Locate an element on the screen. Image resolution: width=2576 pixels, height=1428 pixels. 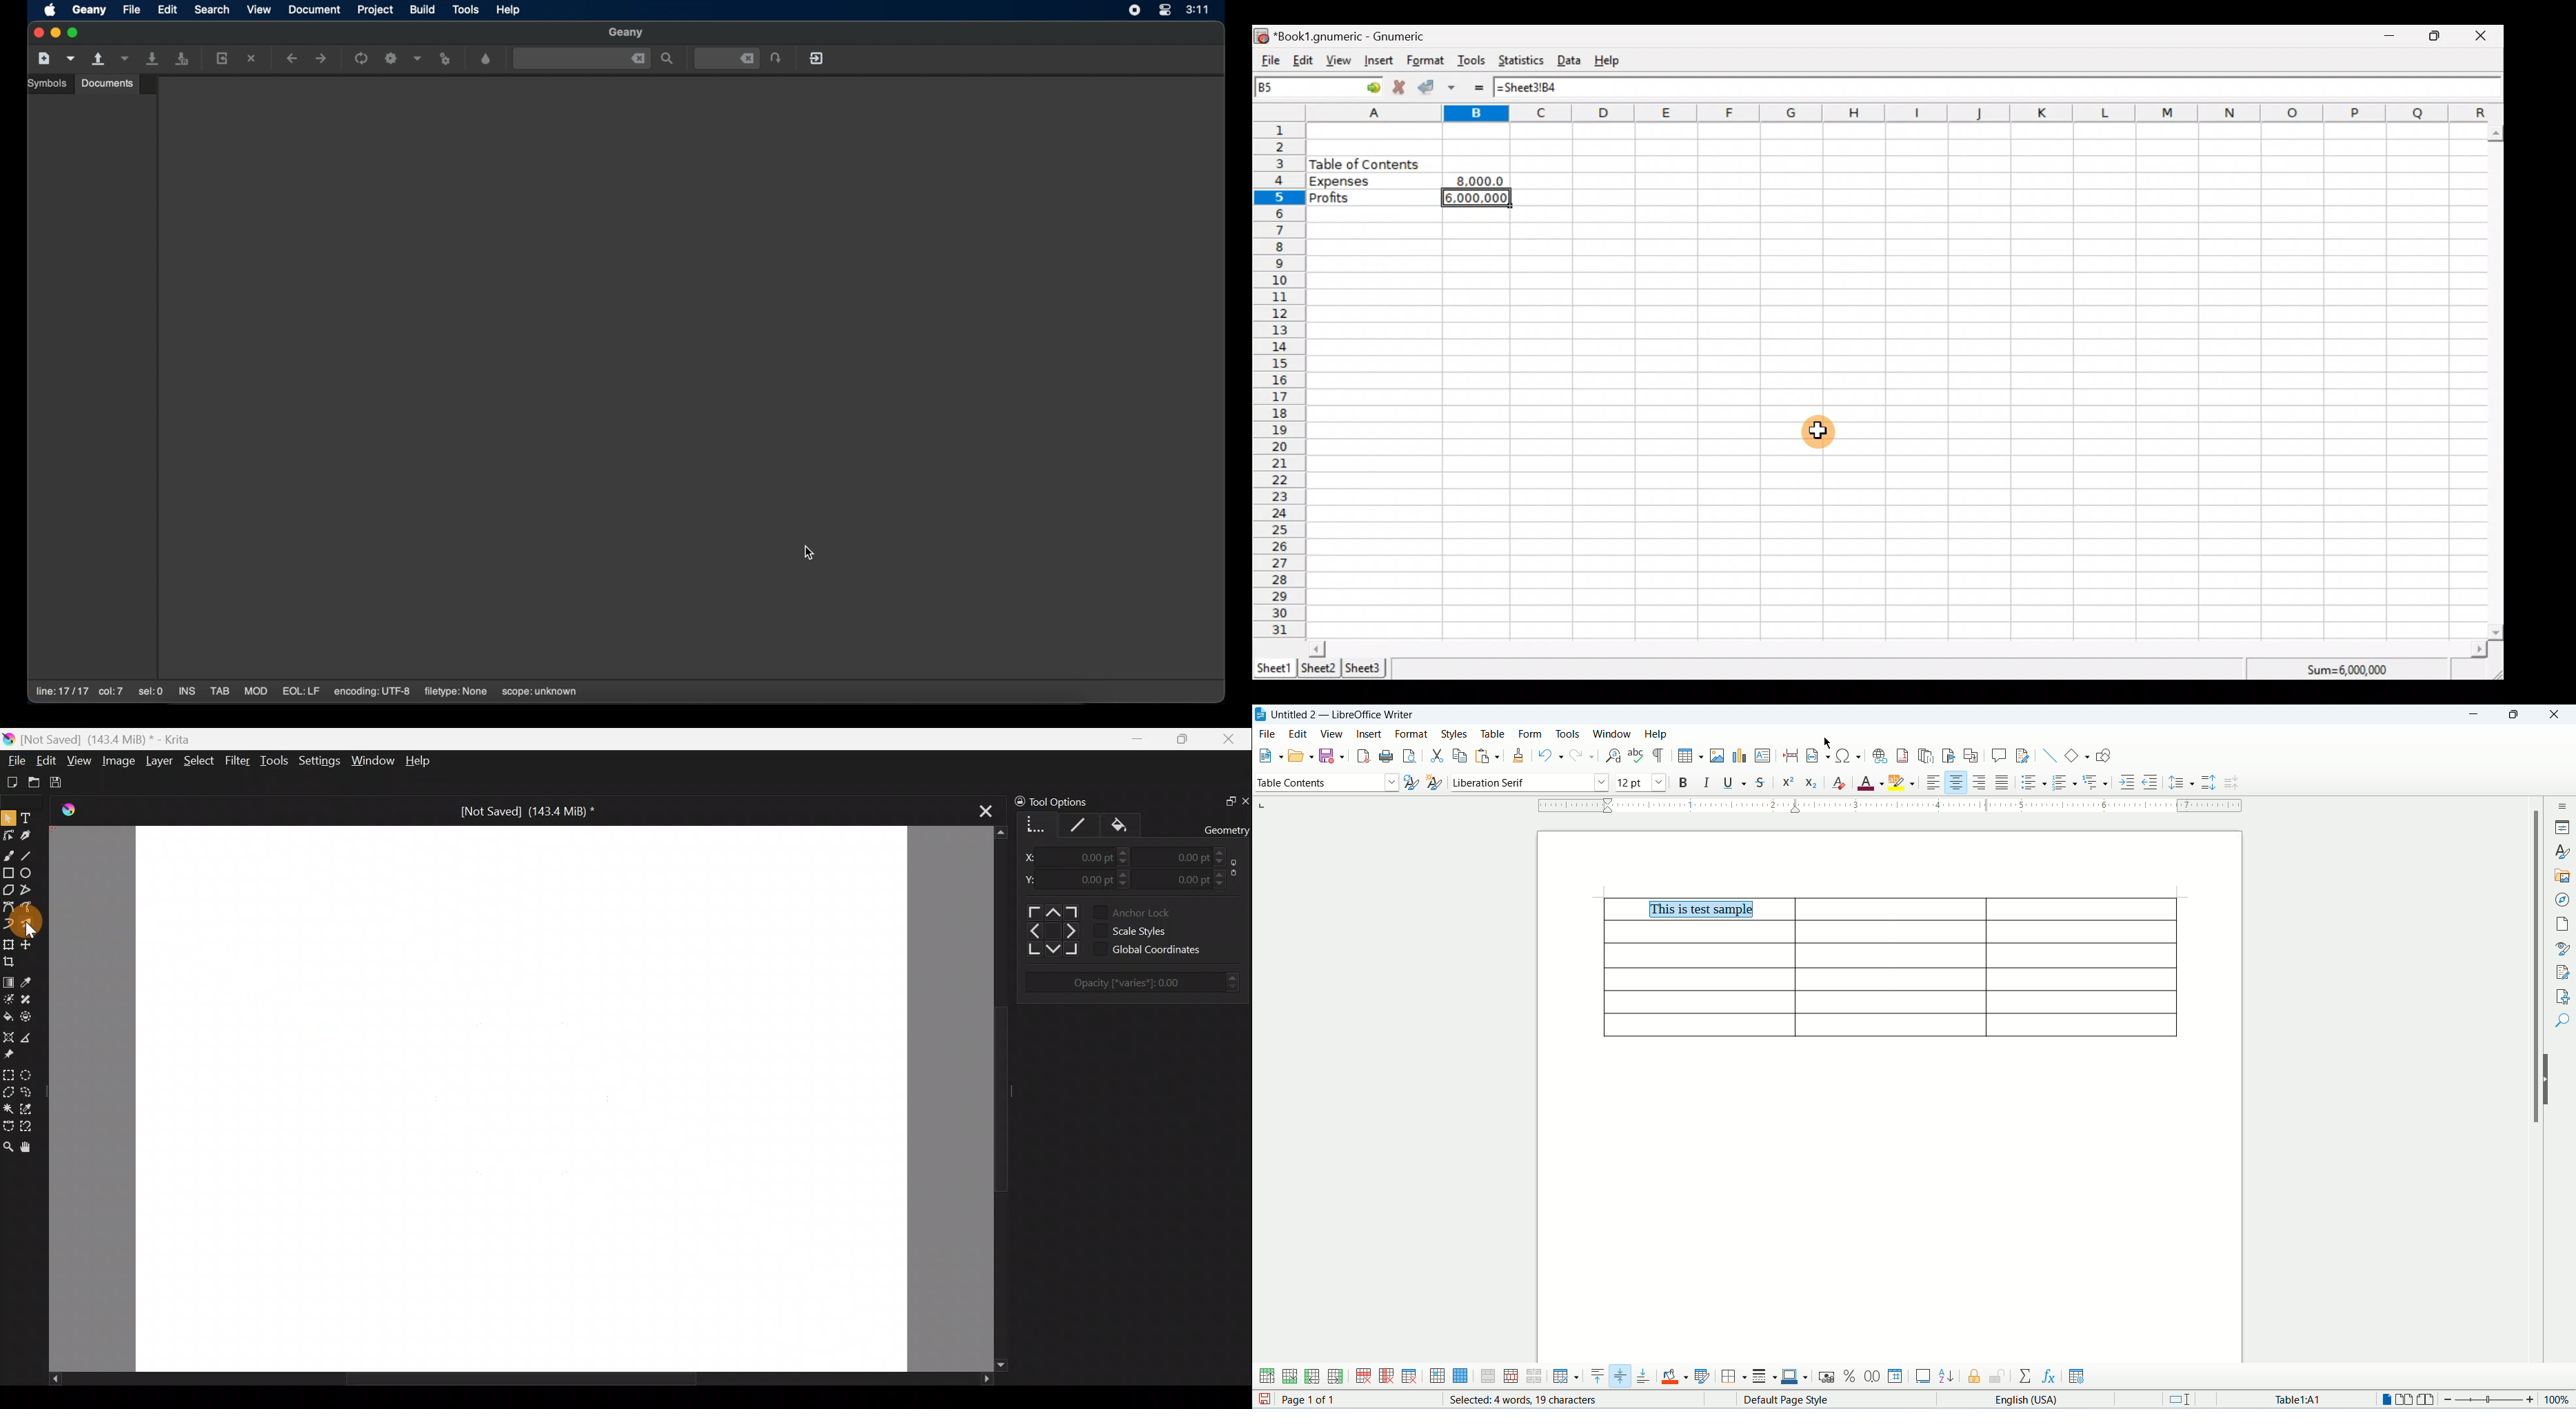
Fill is located at coordinates (1127, 825).